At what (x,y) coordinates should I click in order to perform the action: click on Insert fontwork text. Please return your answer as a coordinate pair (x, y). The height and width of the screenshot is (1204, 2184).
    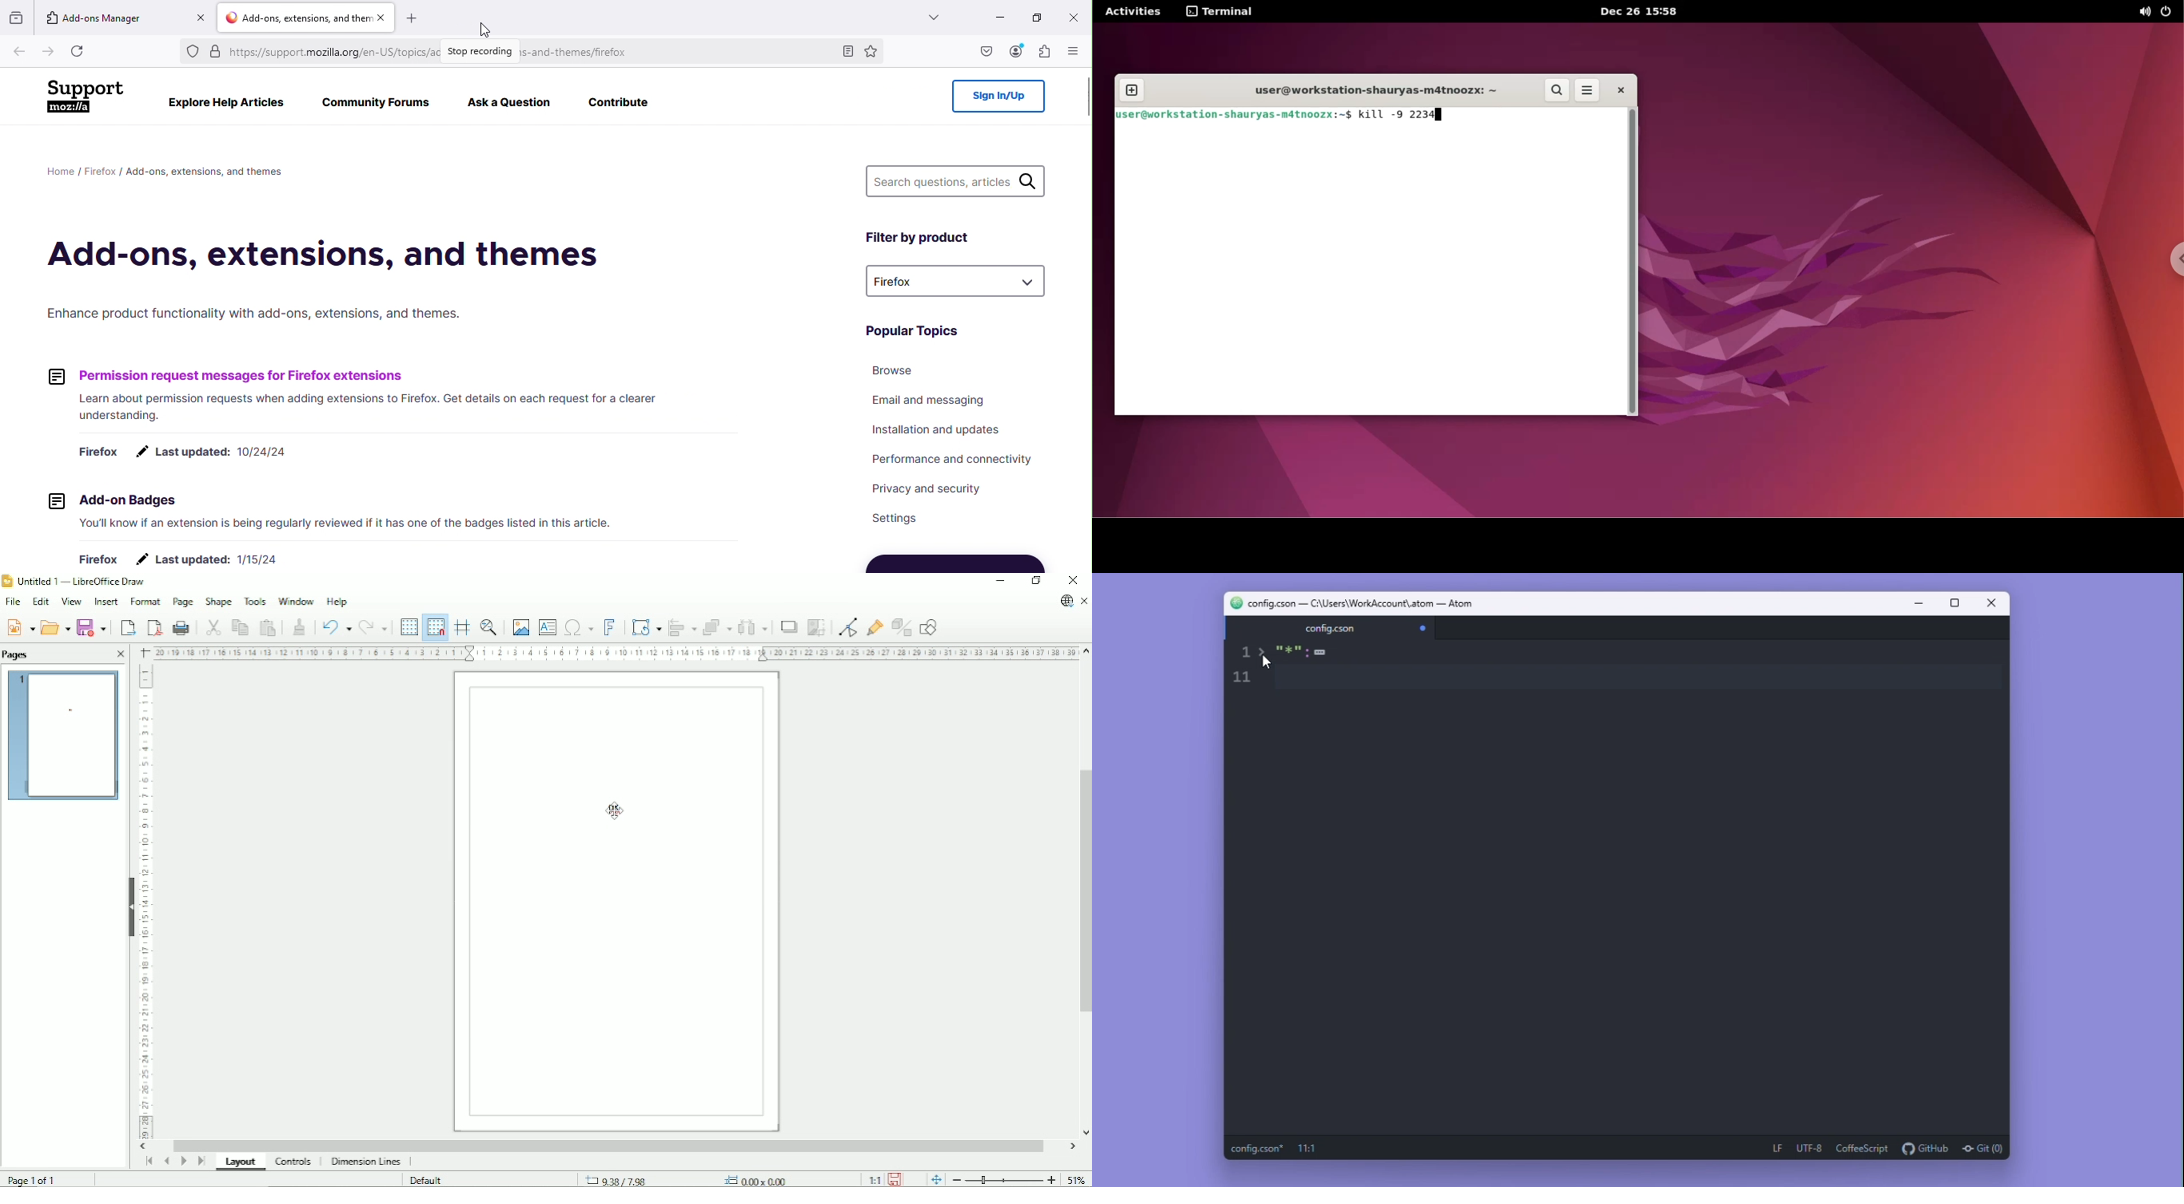
    Looking at the image, I should click on (609, 626).